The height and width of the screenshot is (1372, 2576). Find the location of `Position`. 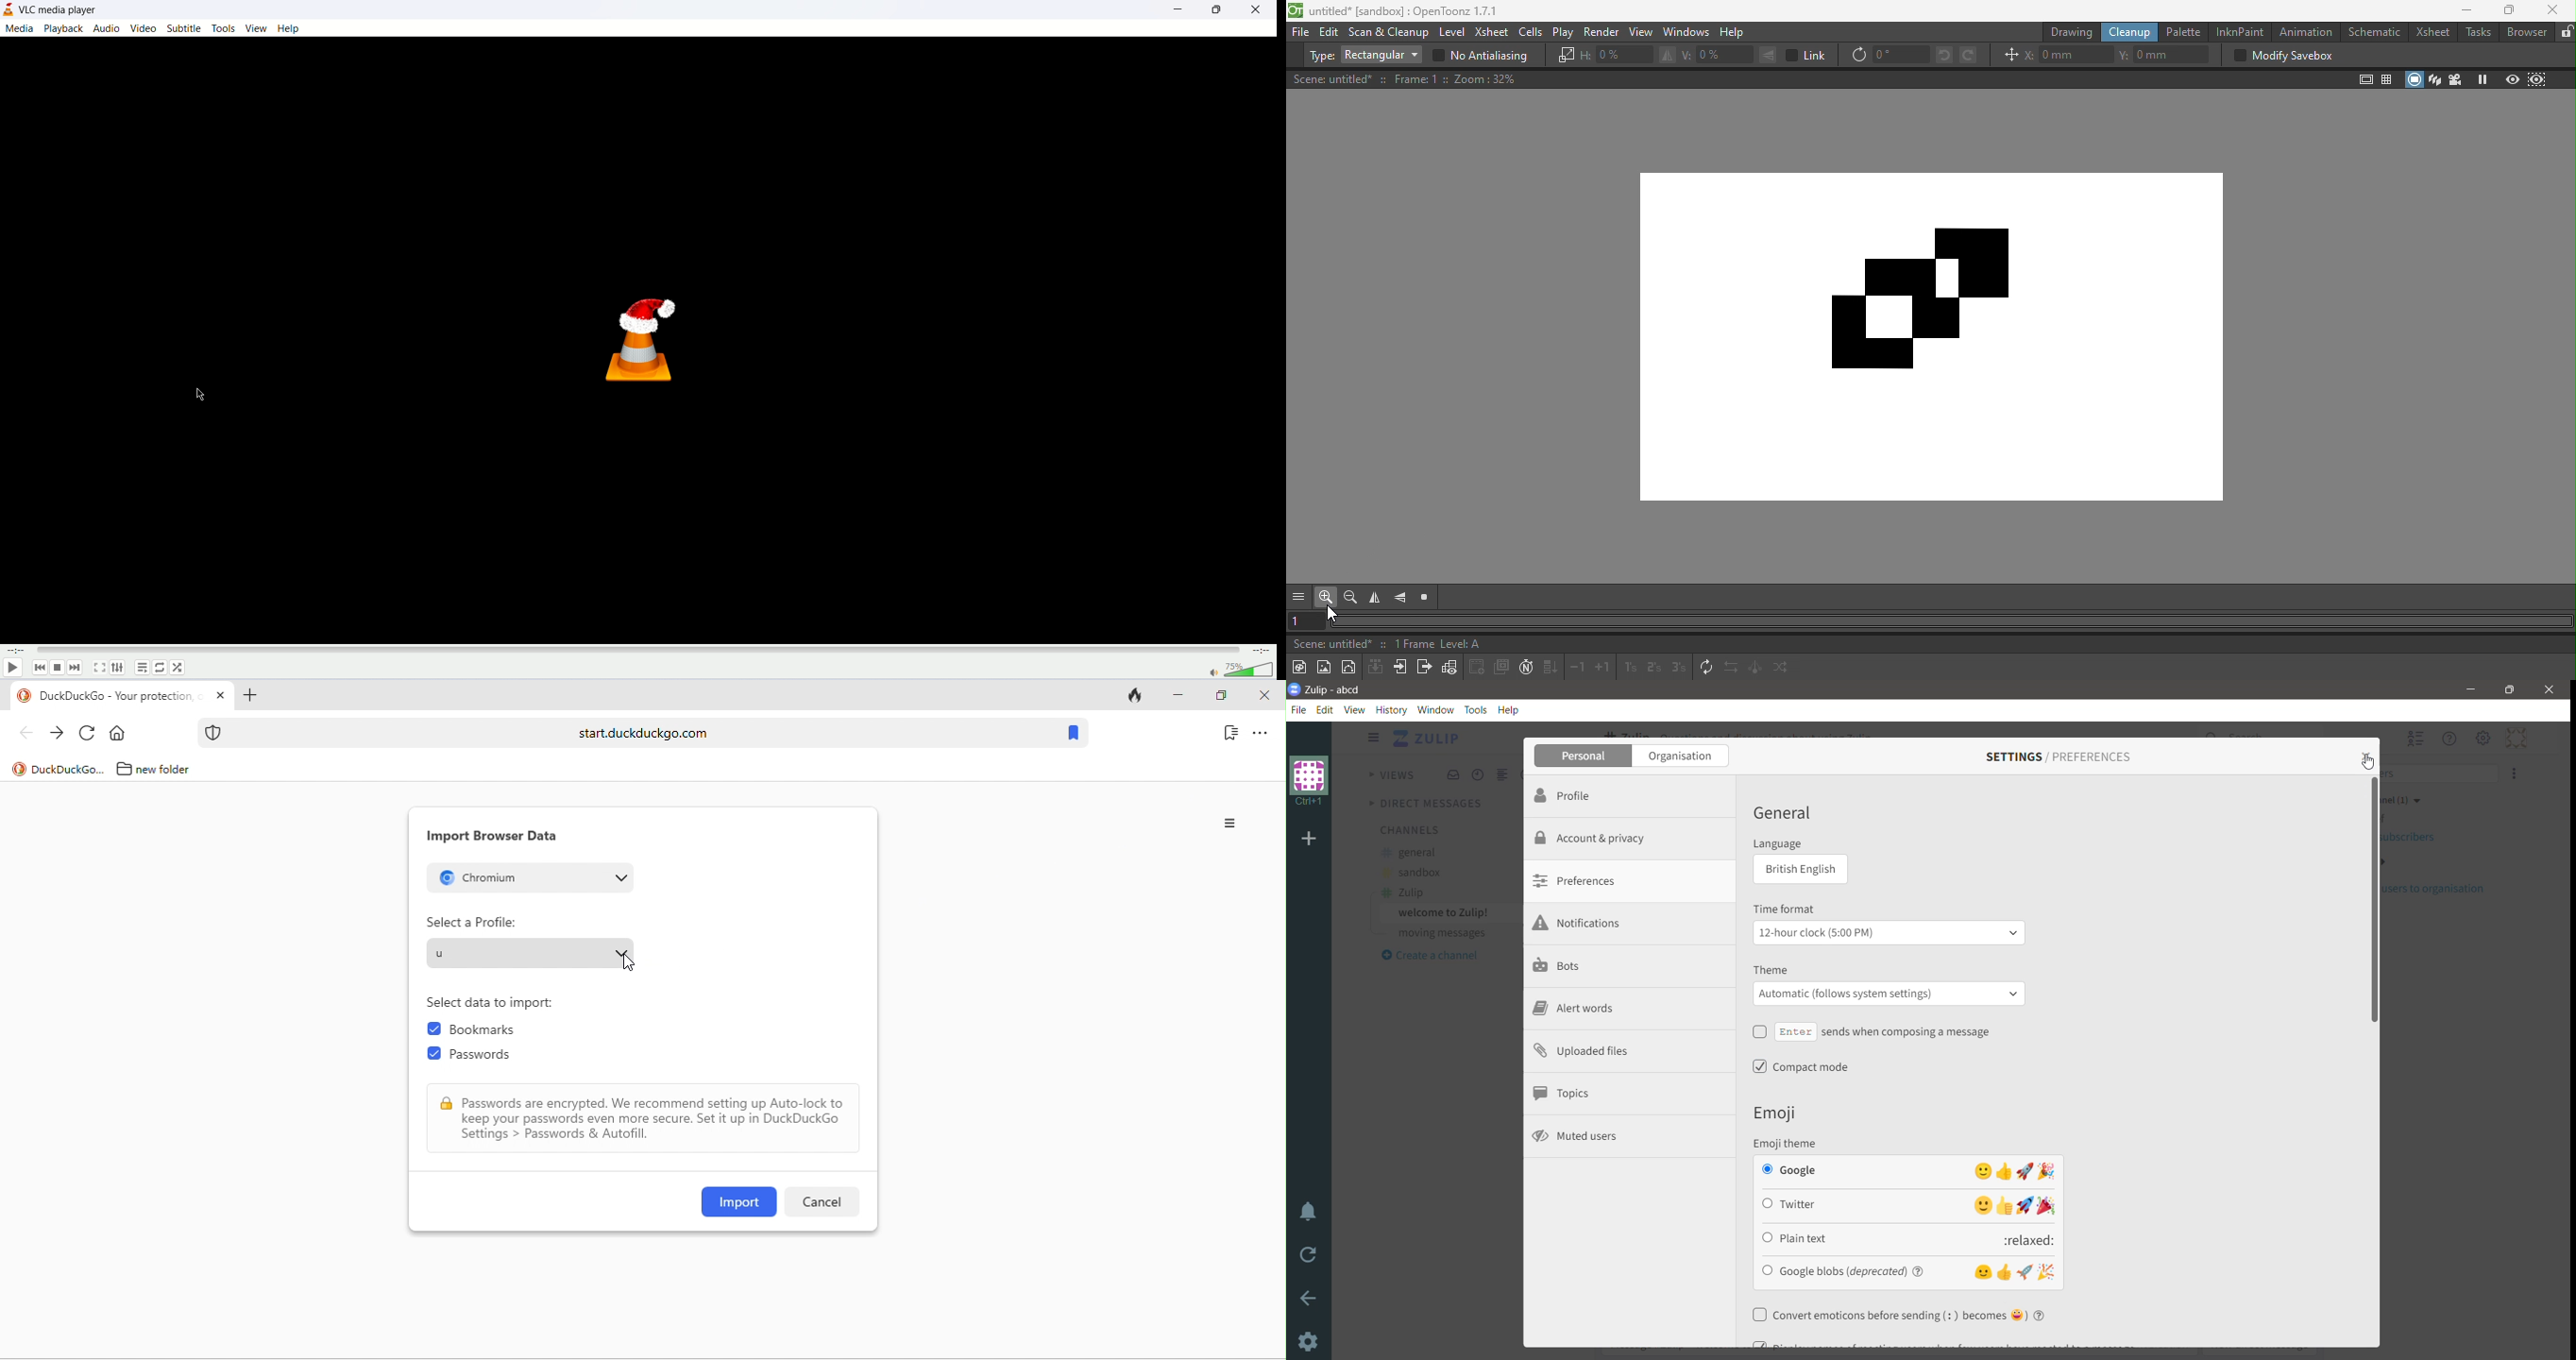

Position is located at coordinates (2008, 54).